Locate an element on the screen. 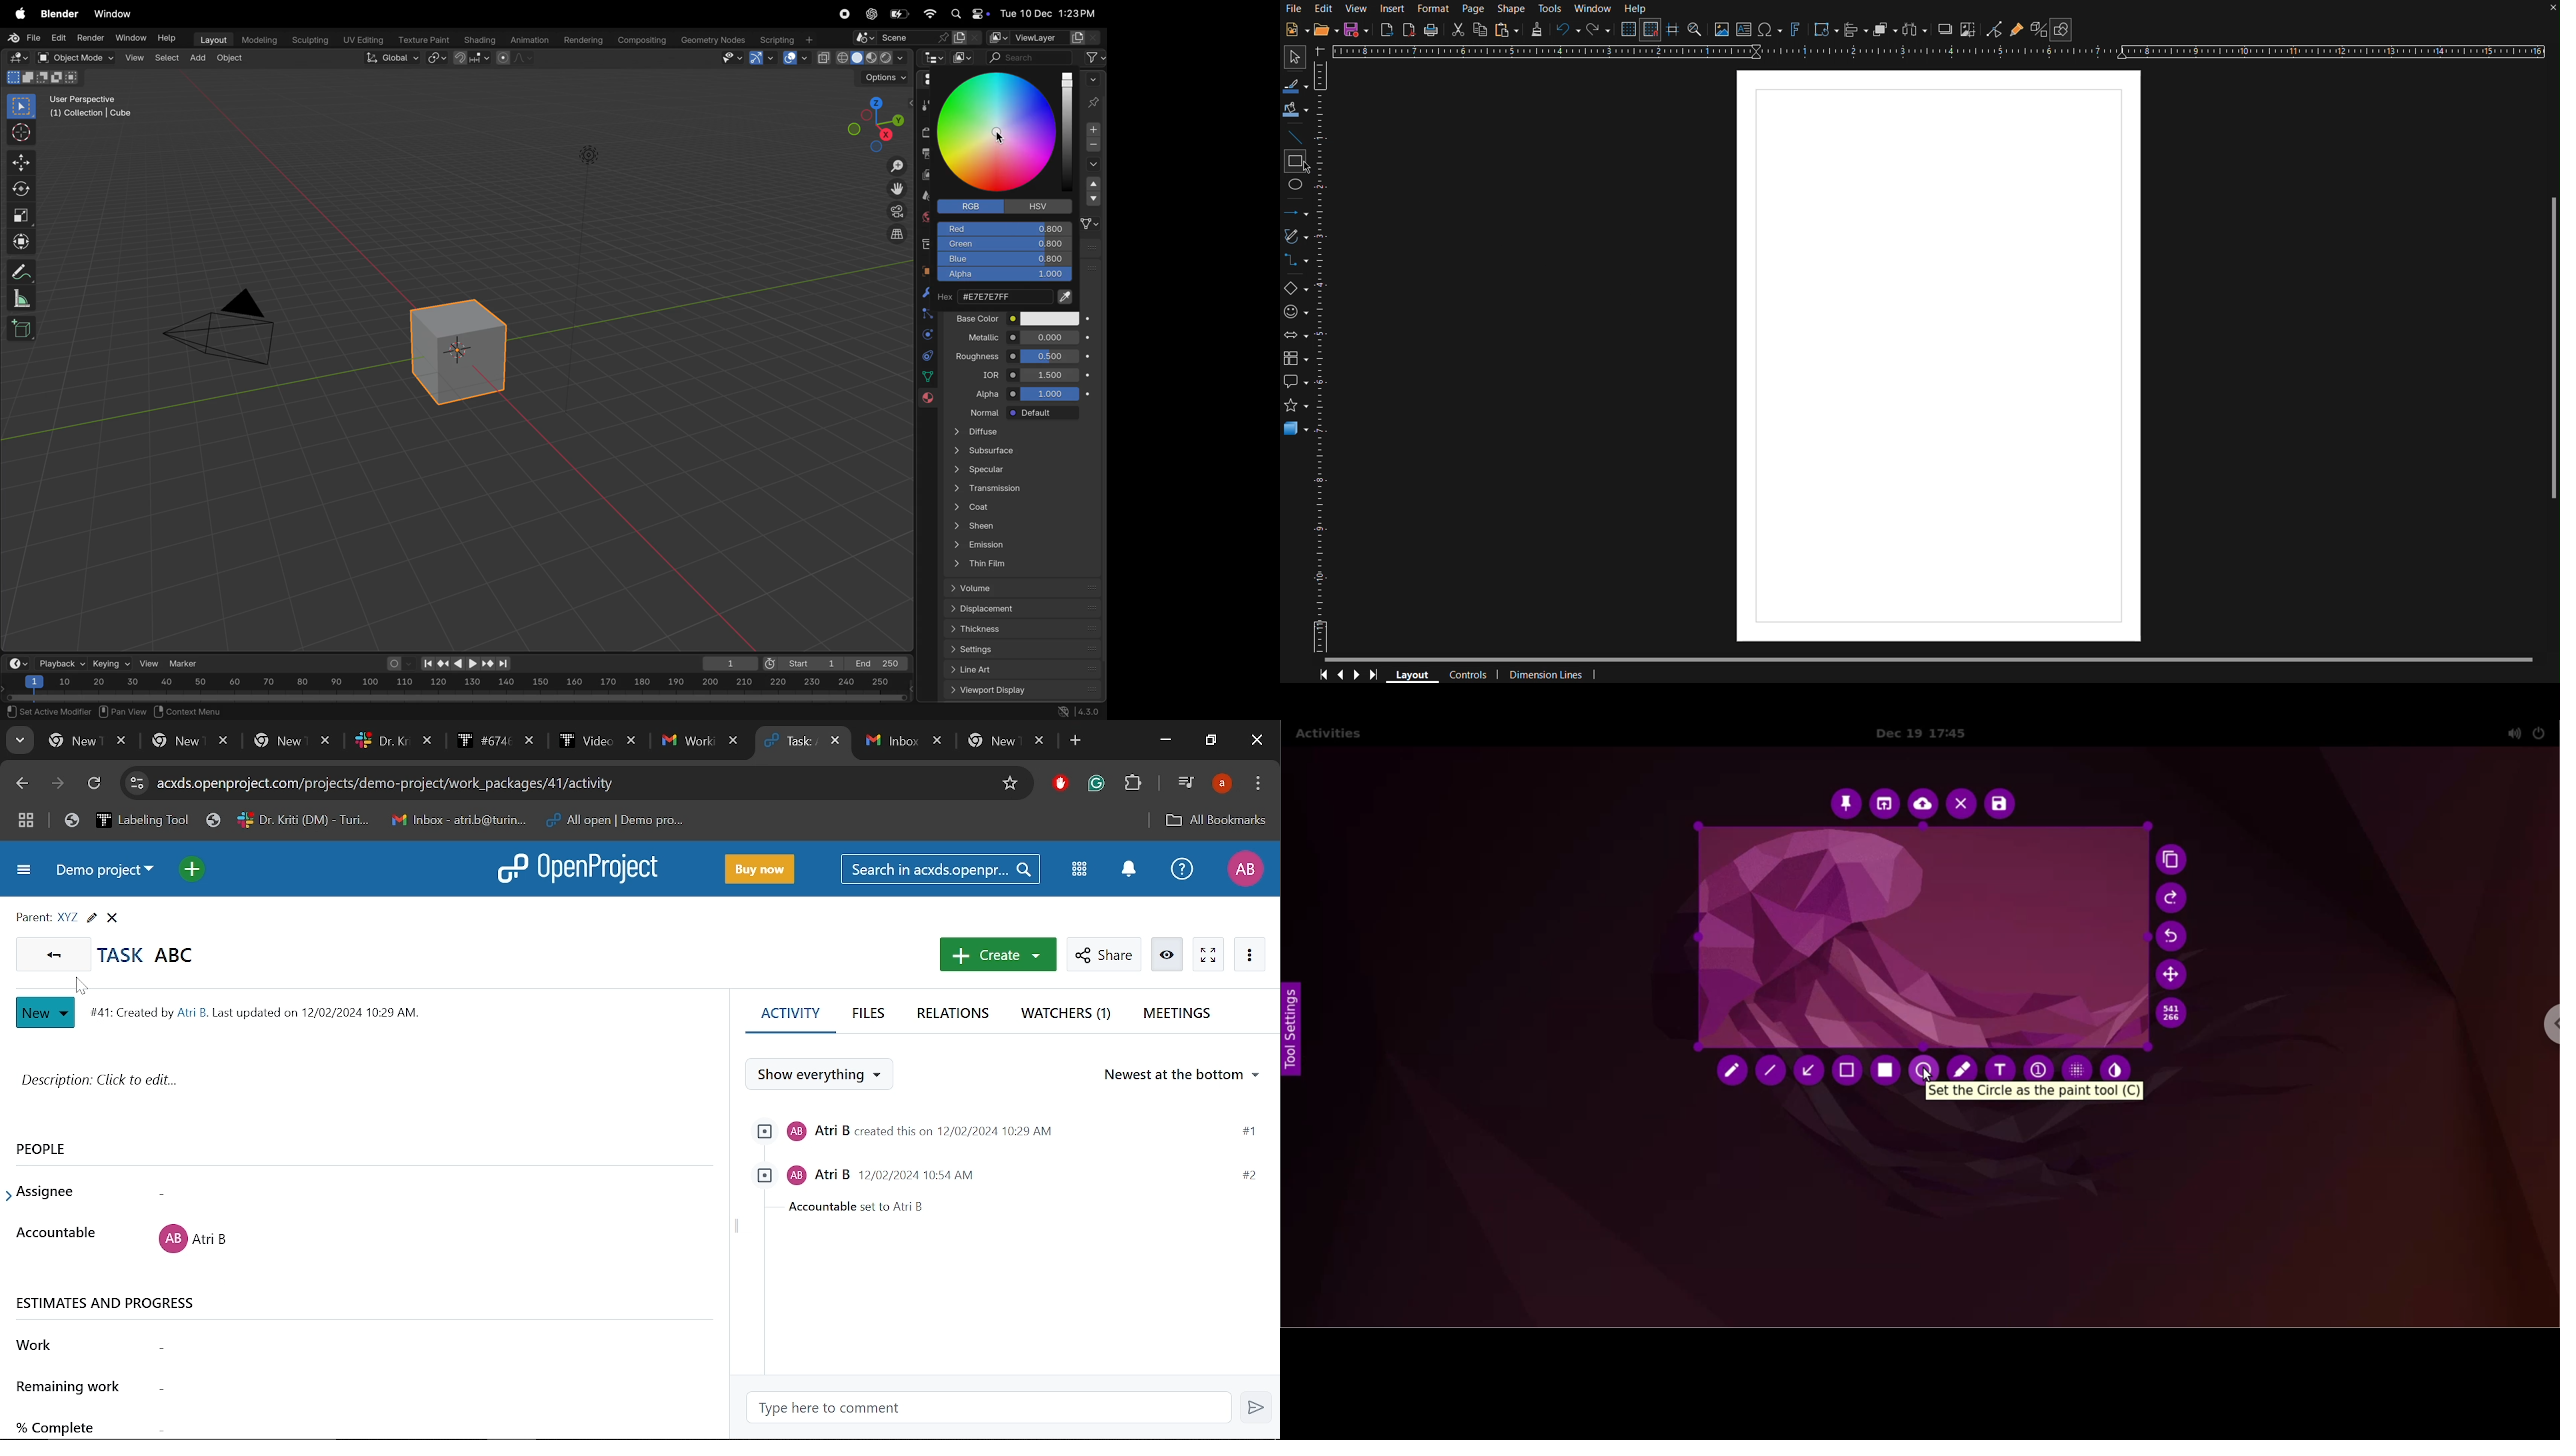  cite info is located at coordinates (138, 782).